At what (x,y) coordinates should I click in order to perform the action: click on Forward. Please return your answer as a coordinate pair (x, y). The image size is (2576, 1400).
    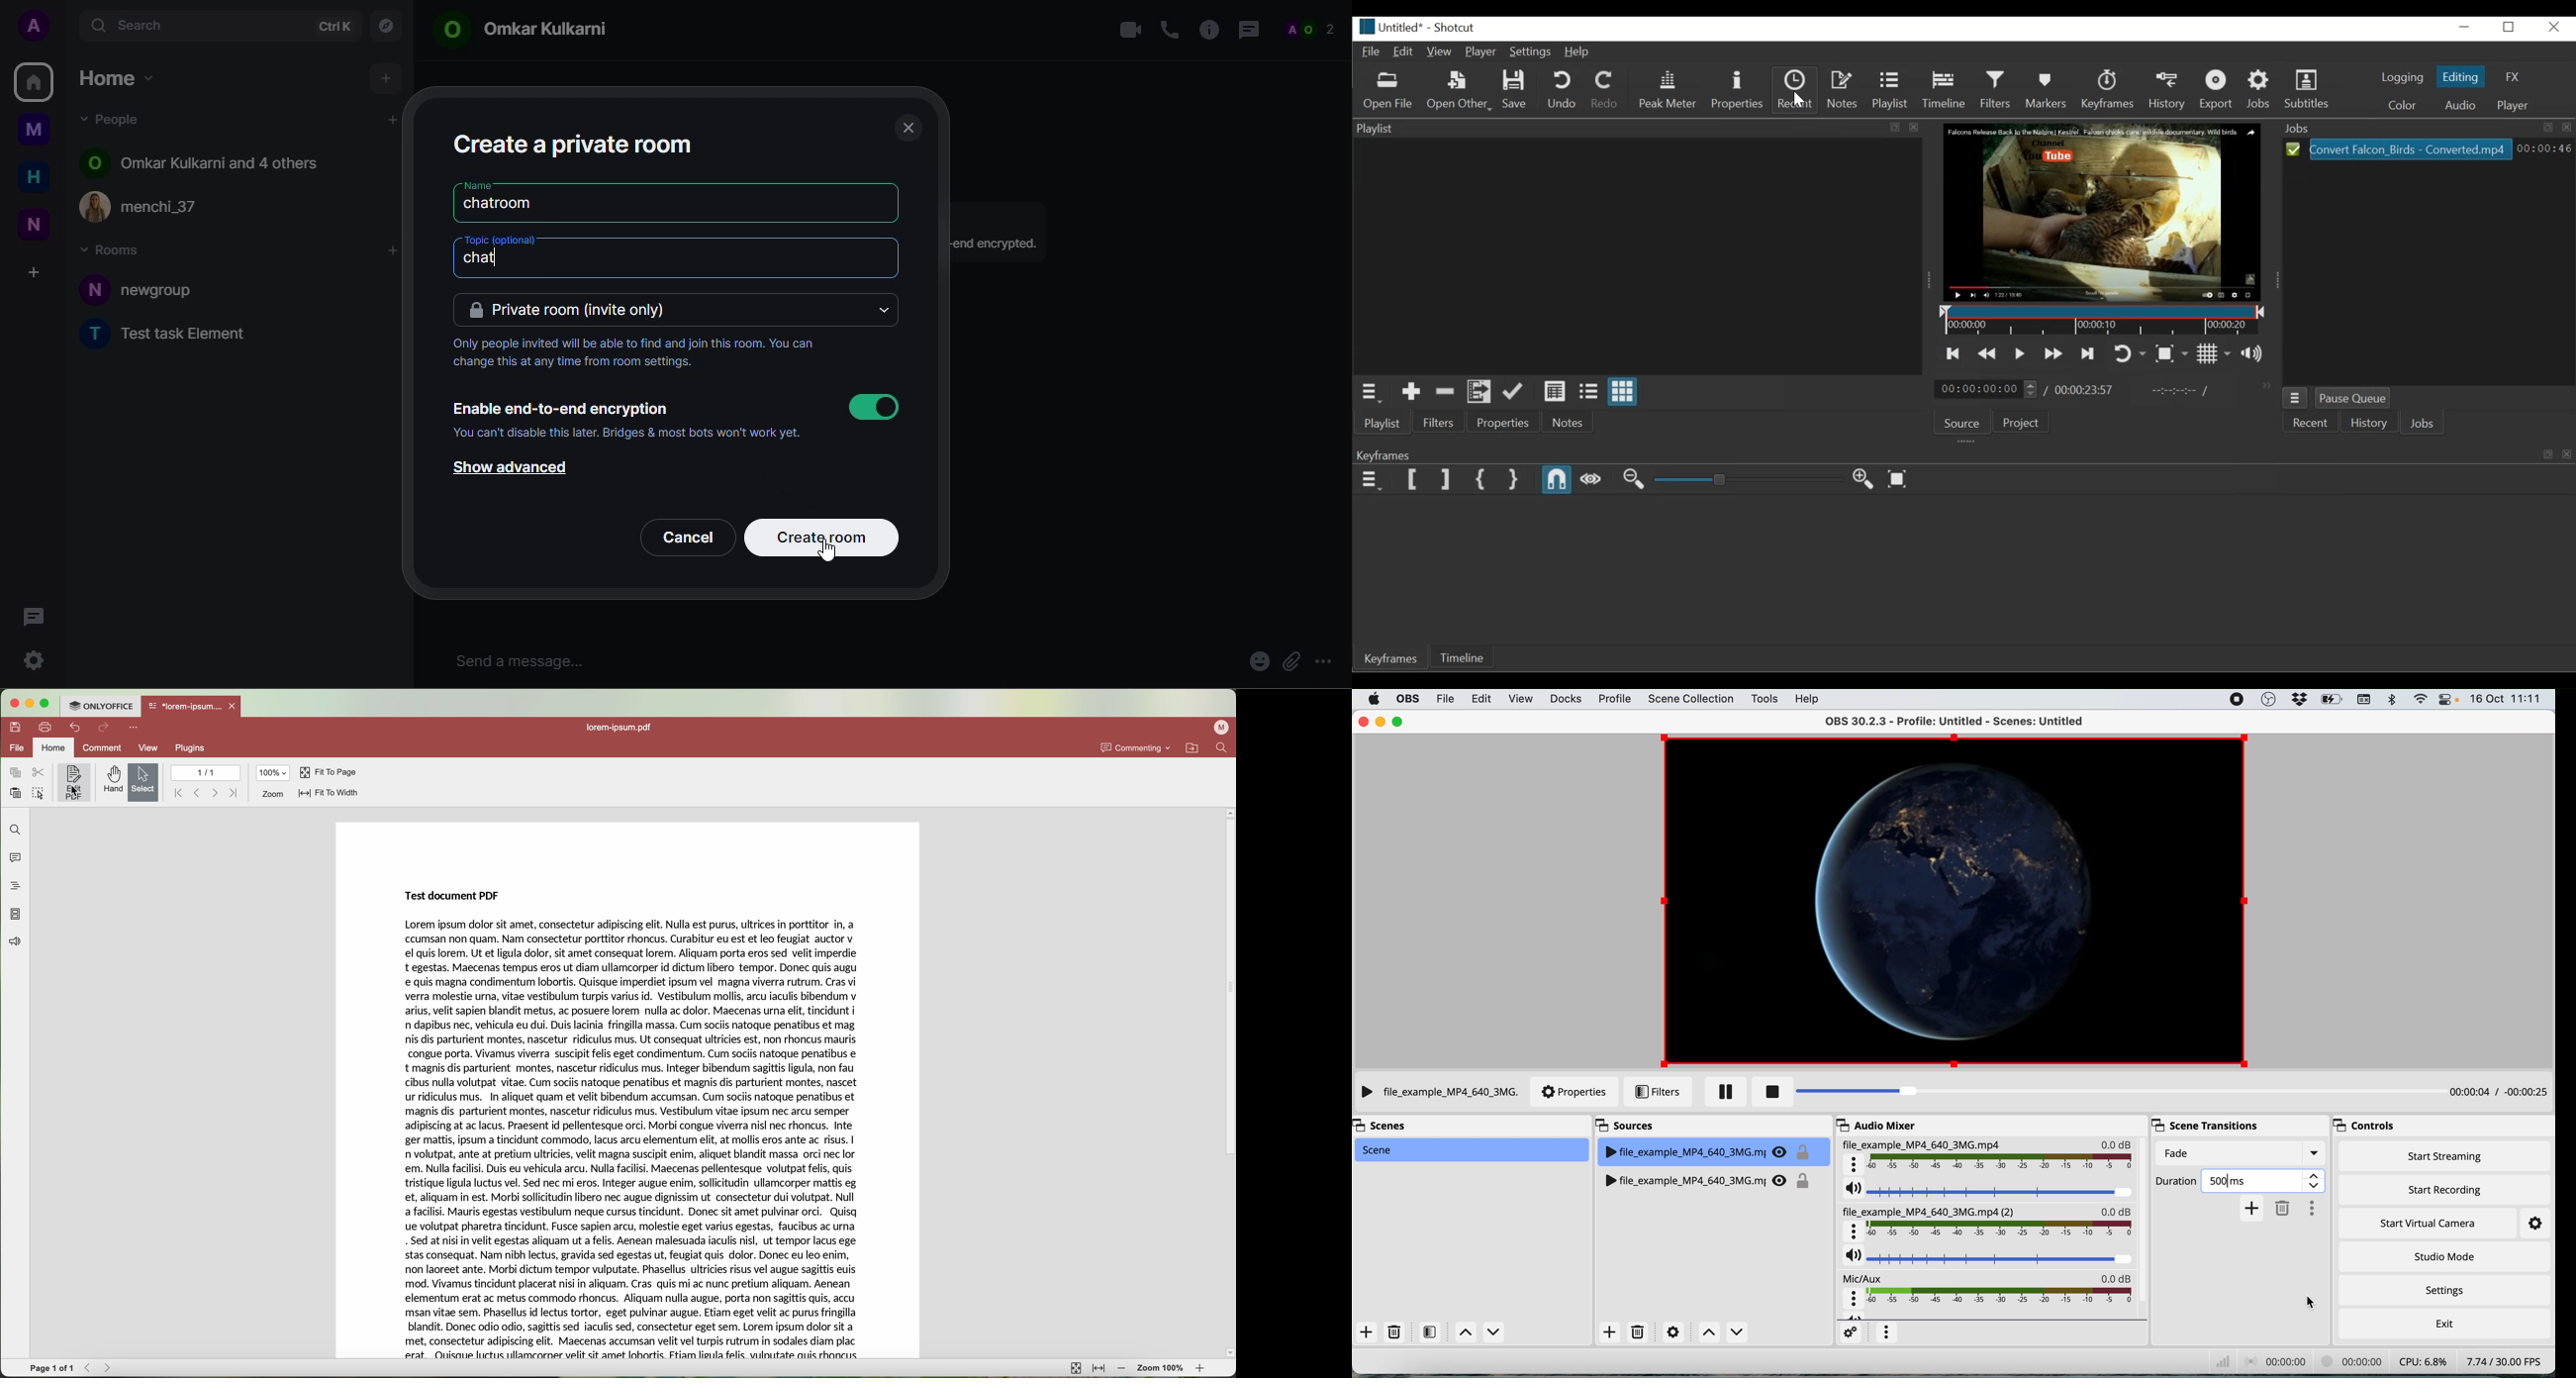
    Looking at the image, I should click on (110, 1368).